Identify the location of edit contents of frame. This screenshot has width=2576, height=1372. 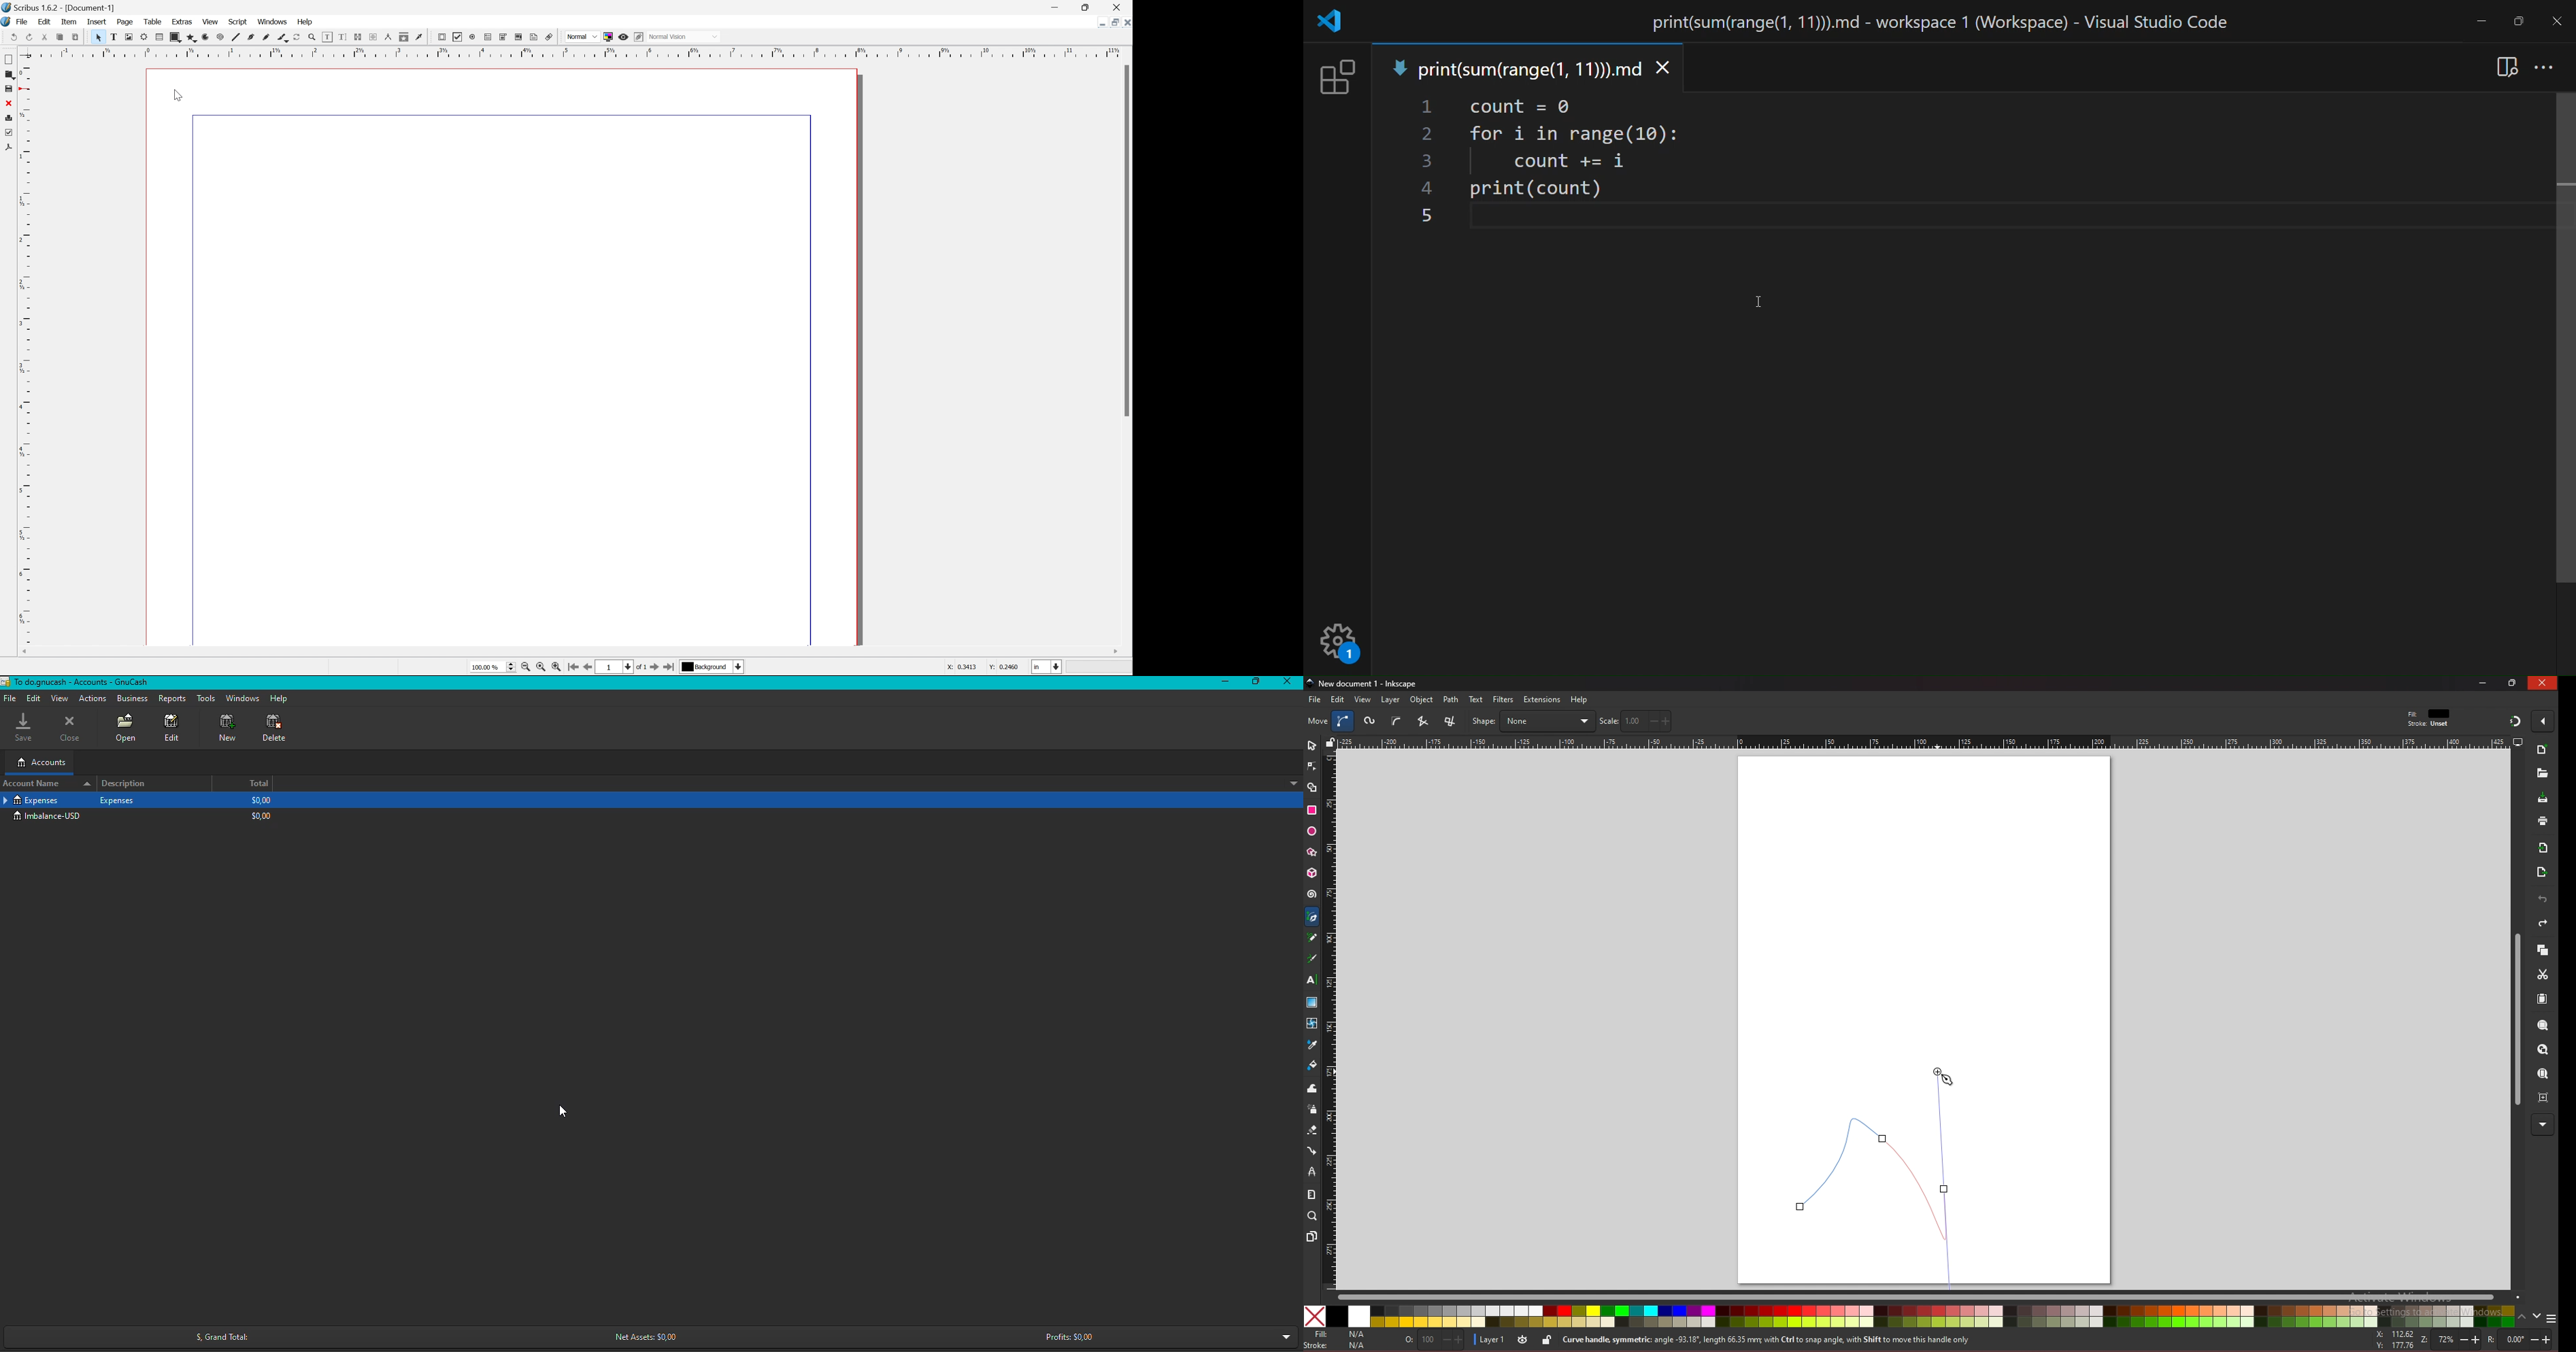
(441, 38).